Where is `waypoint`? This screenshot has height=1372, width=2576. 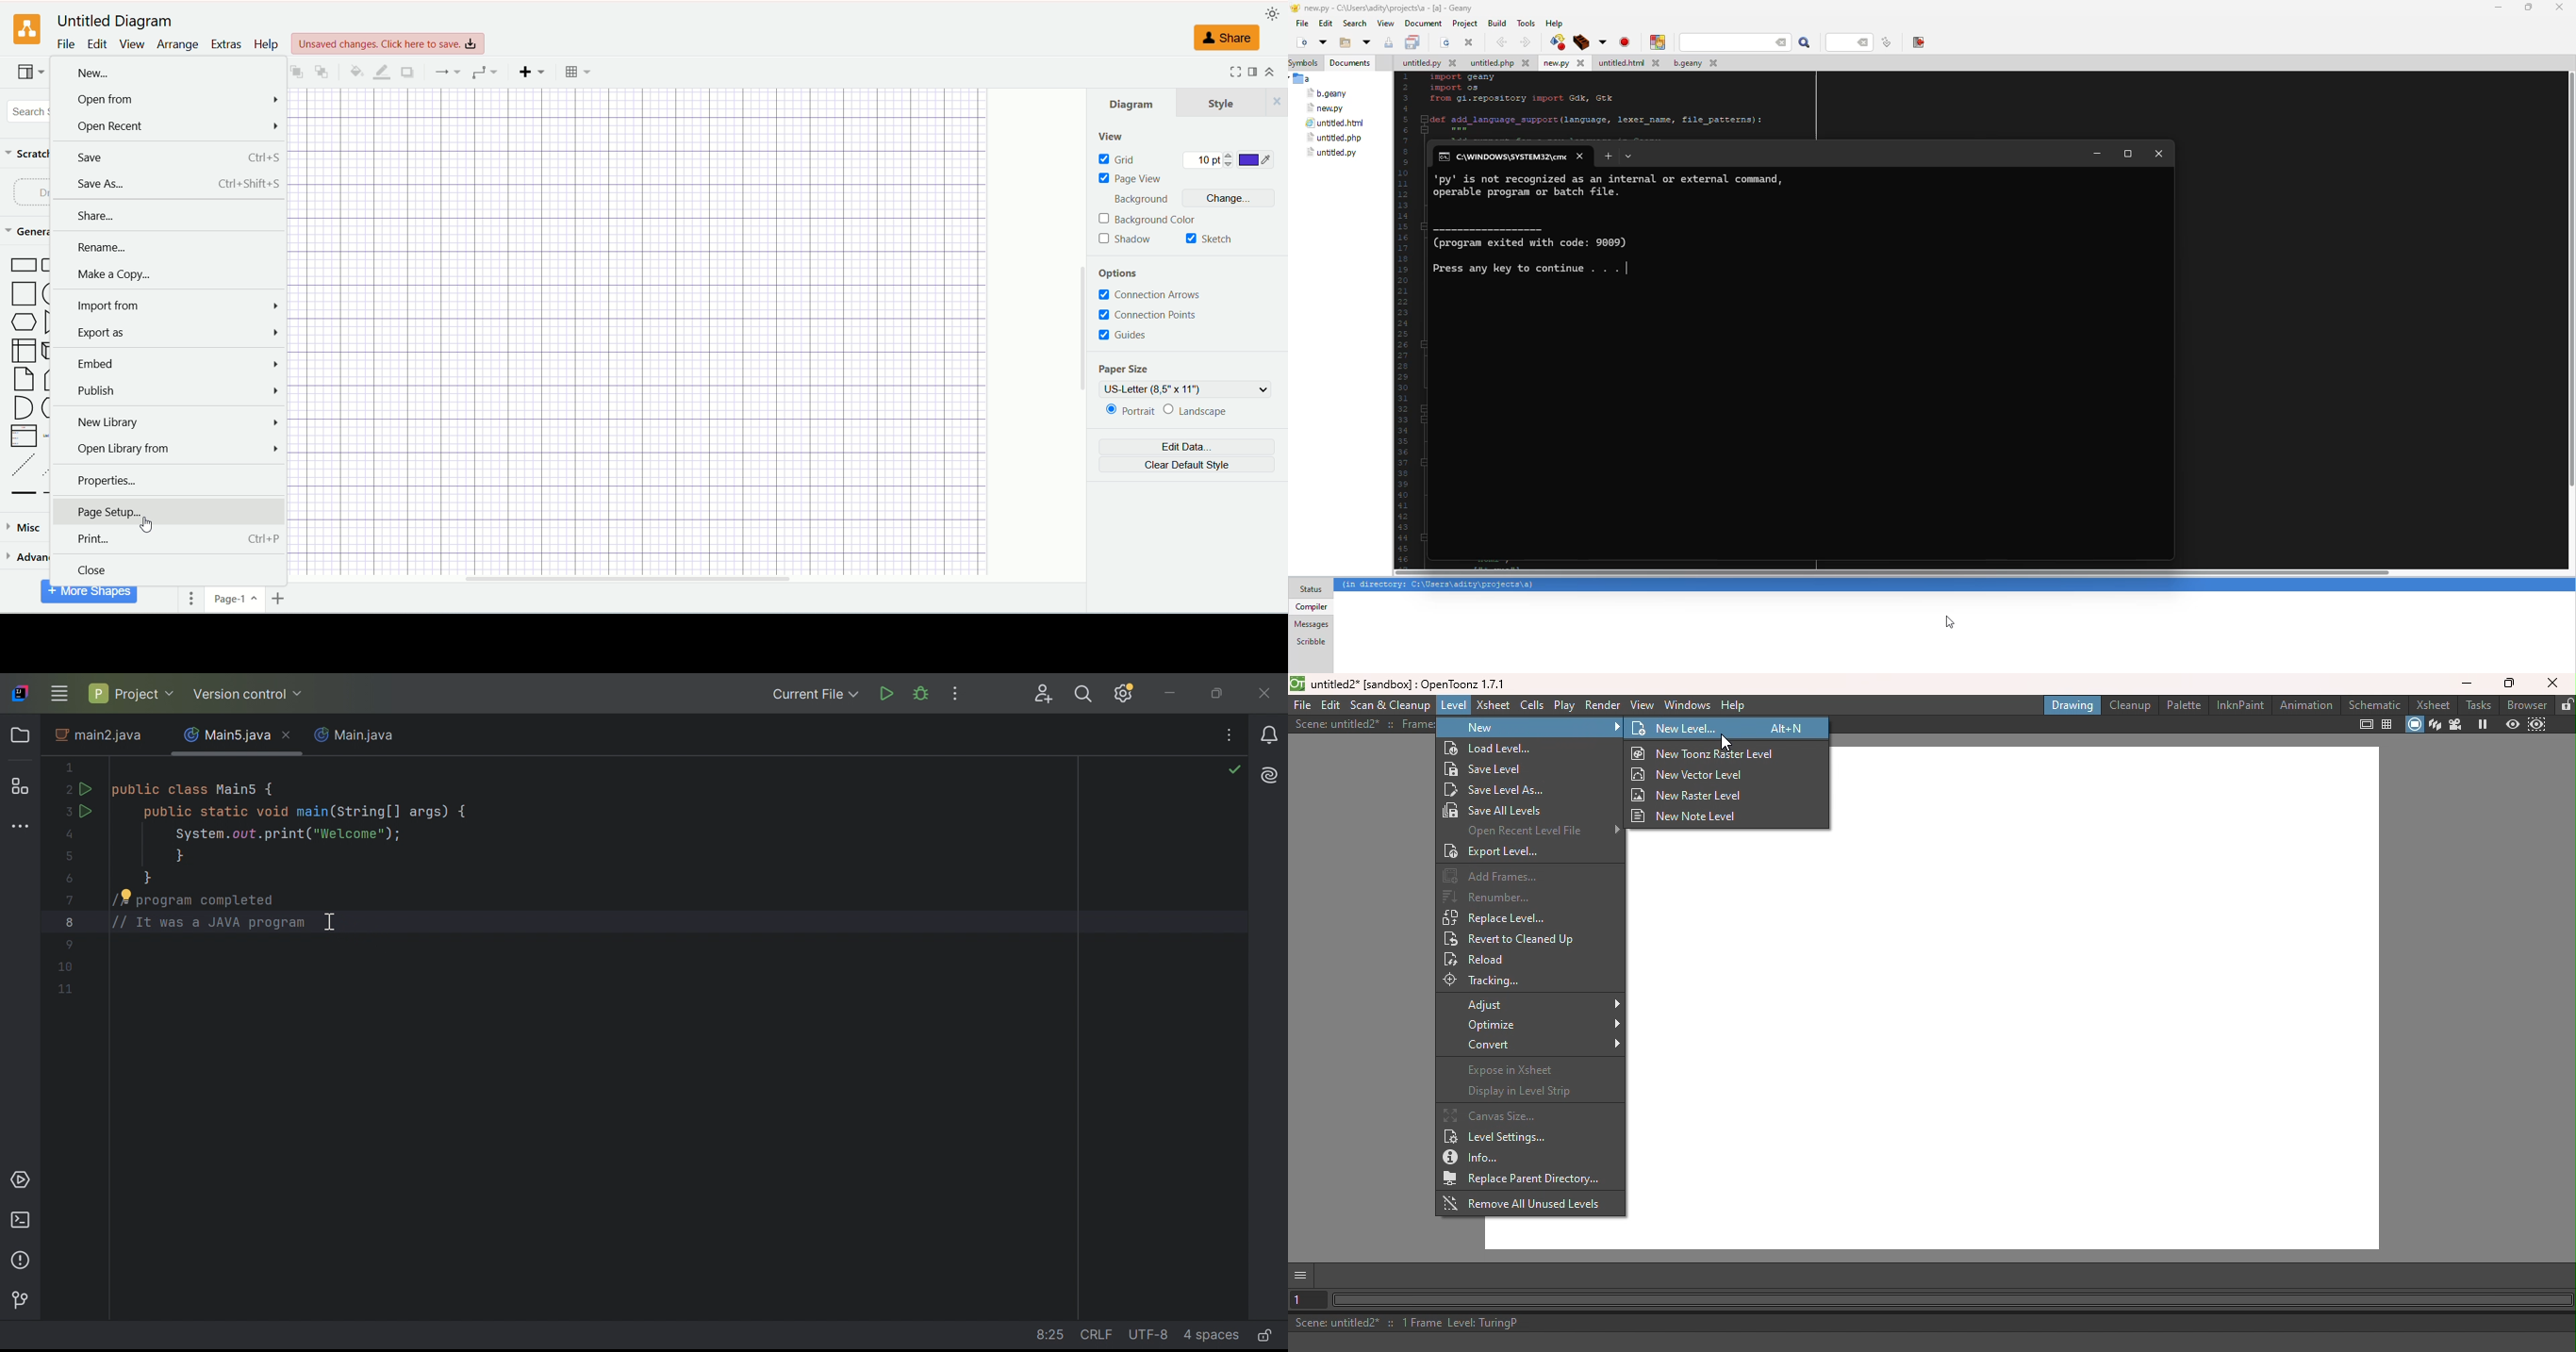 waypoint is located at coordinates (447, 72).